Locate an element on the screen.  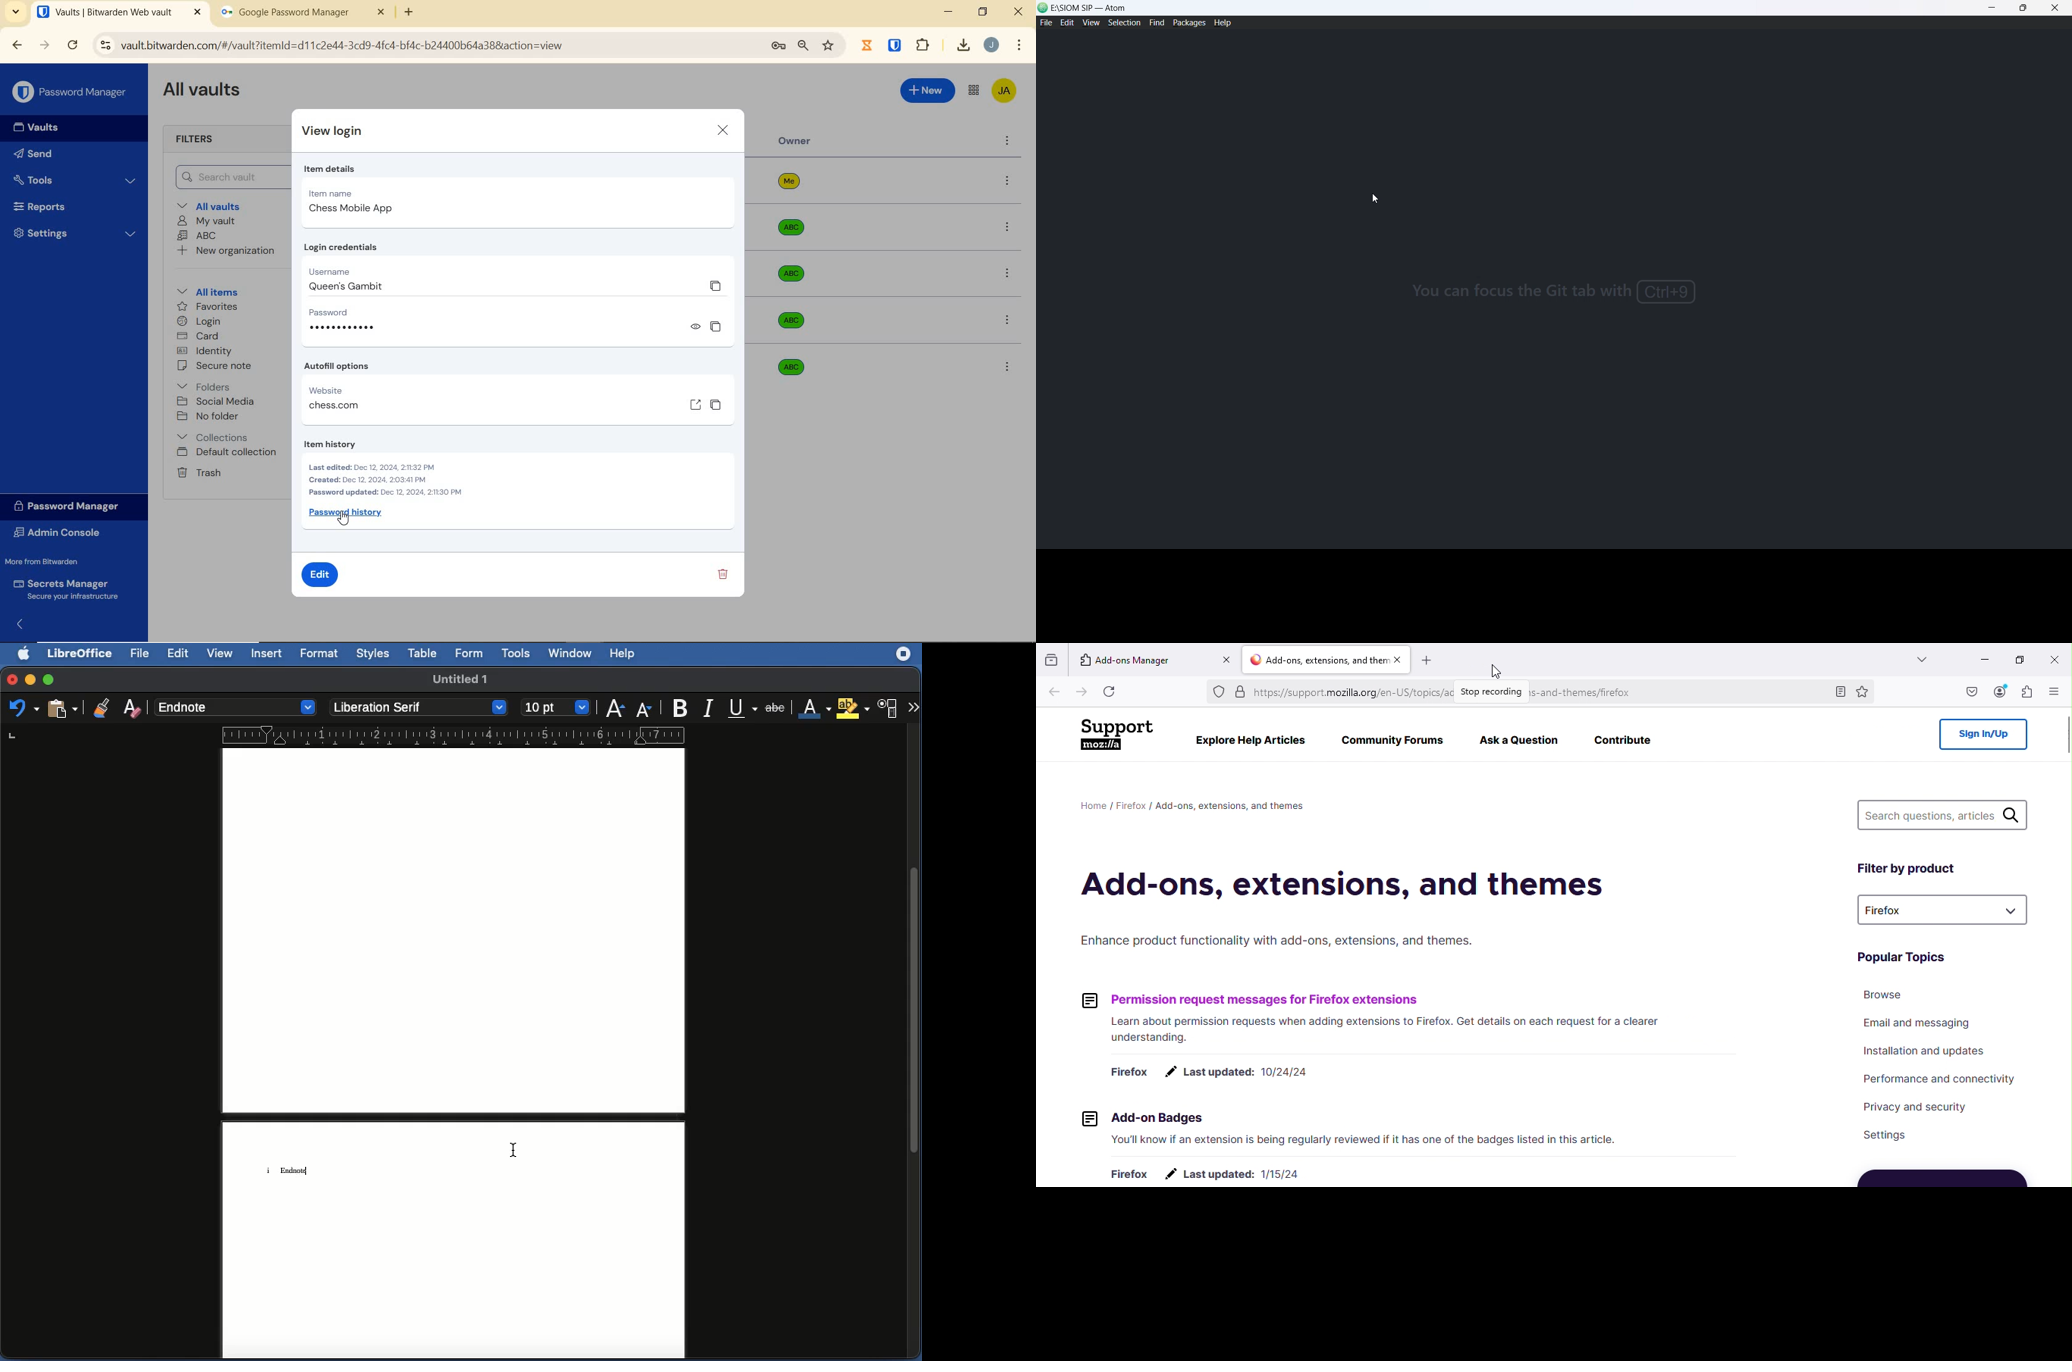
View is located at coordinates (220, 654).